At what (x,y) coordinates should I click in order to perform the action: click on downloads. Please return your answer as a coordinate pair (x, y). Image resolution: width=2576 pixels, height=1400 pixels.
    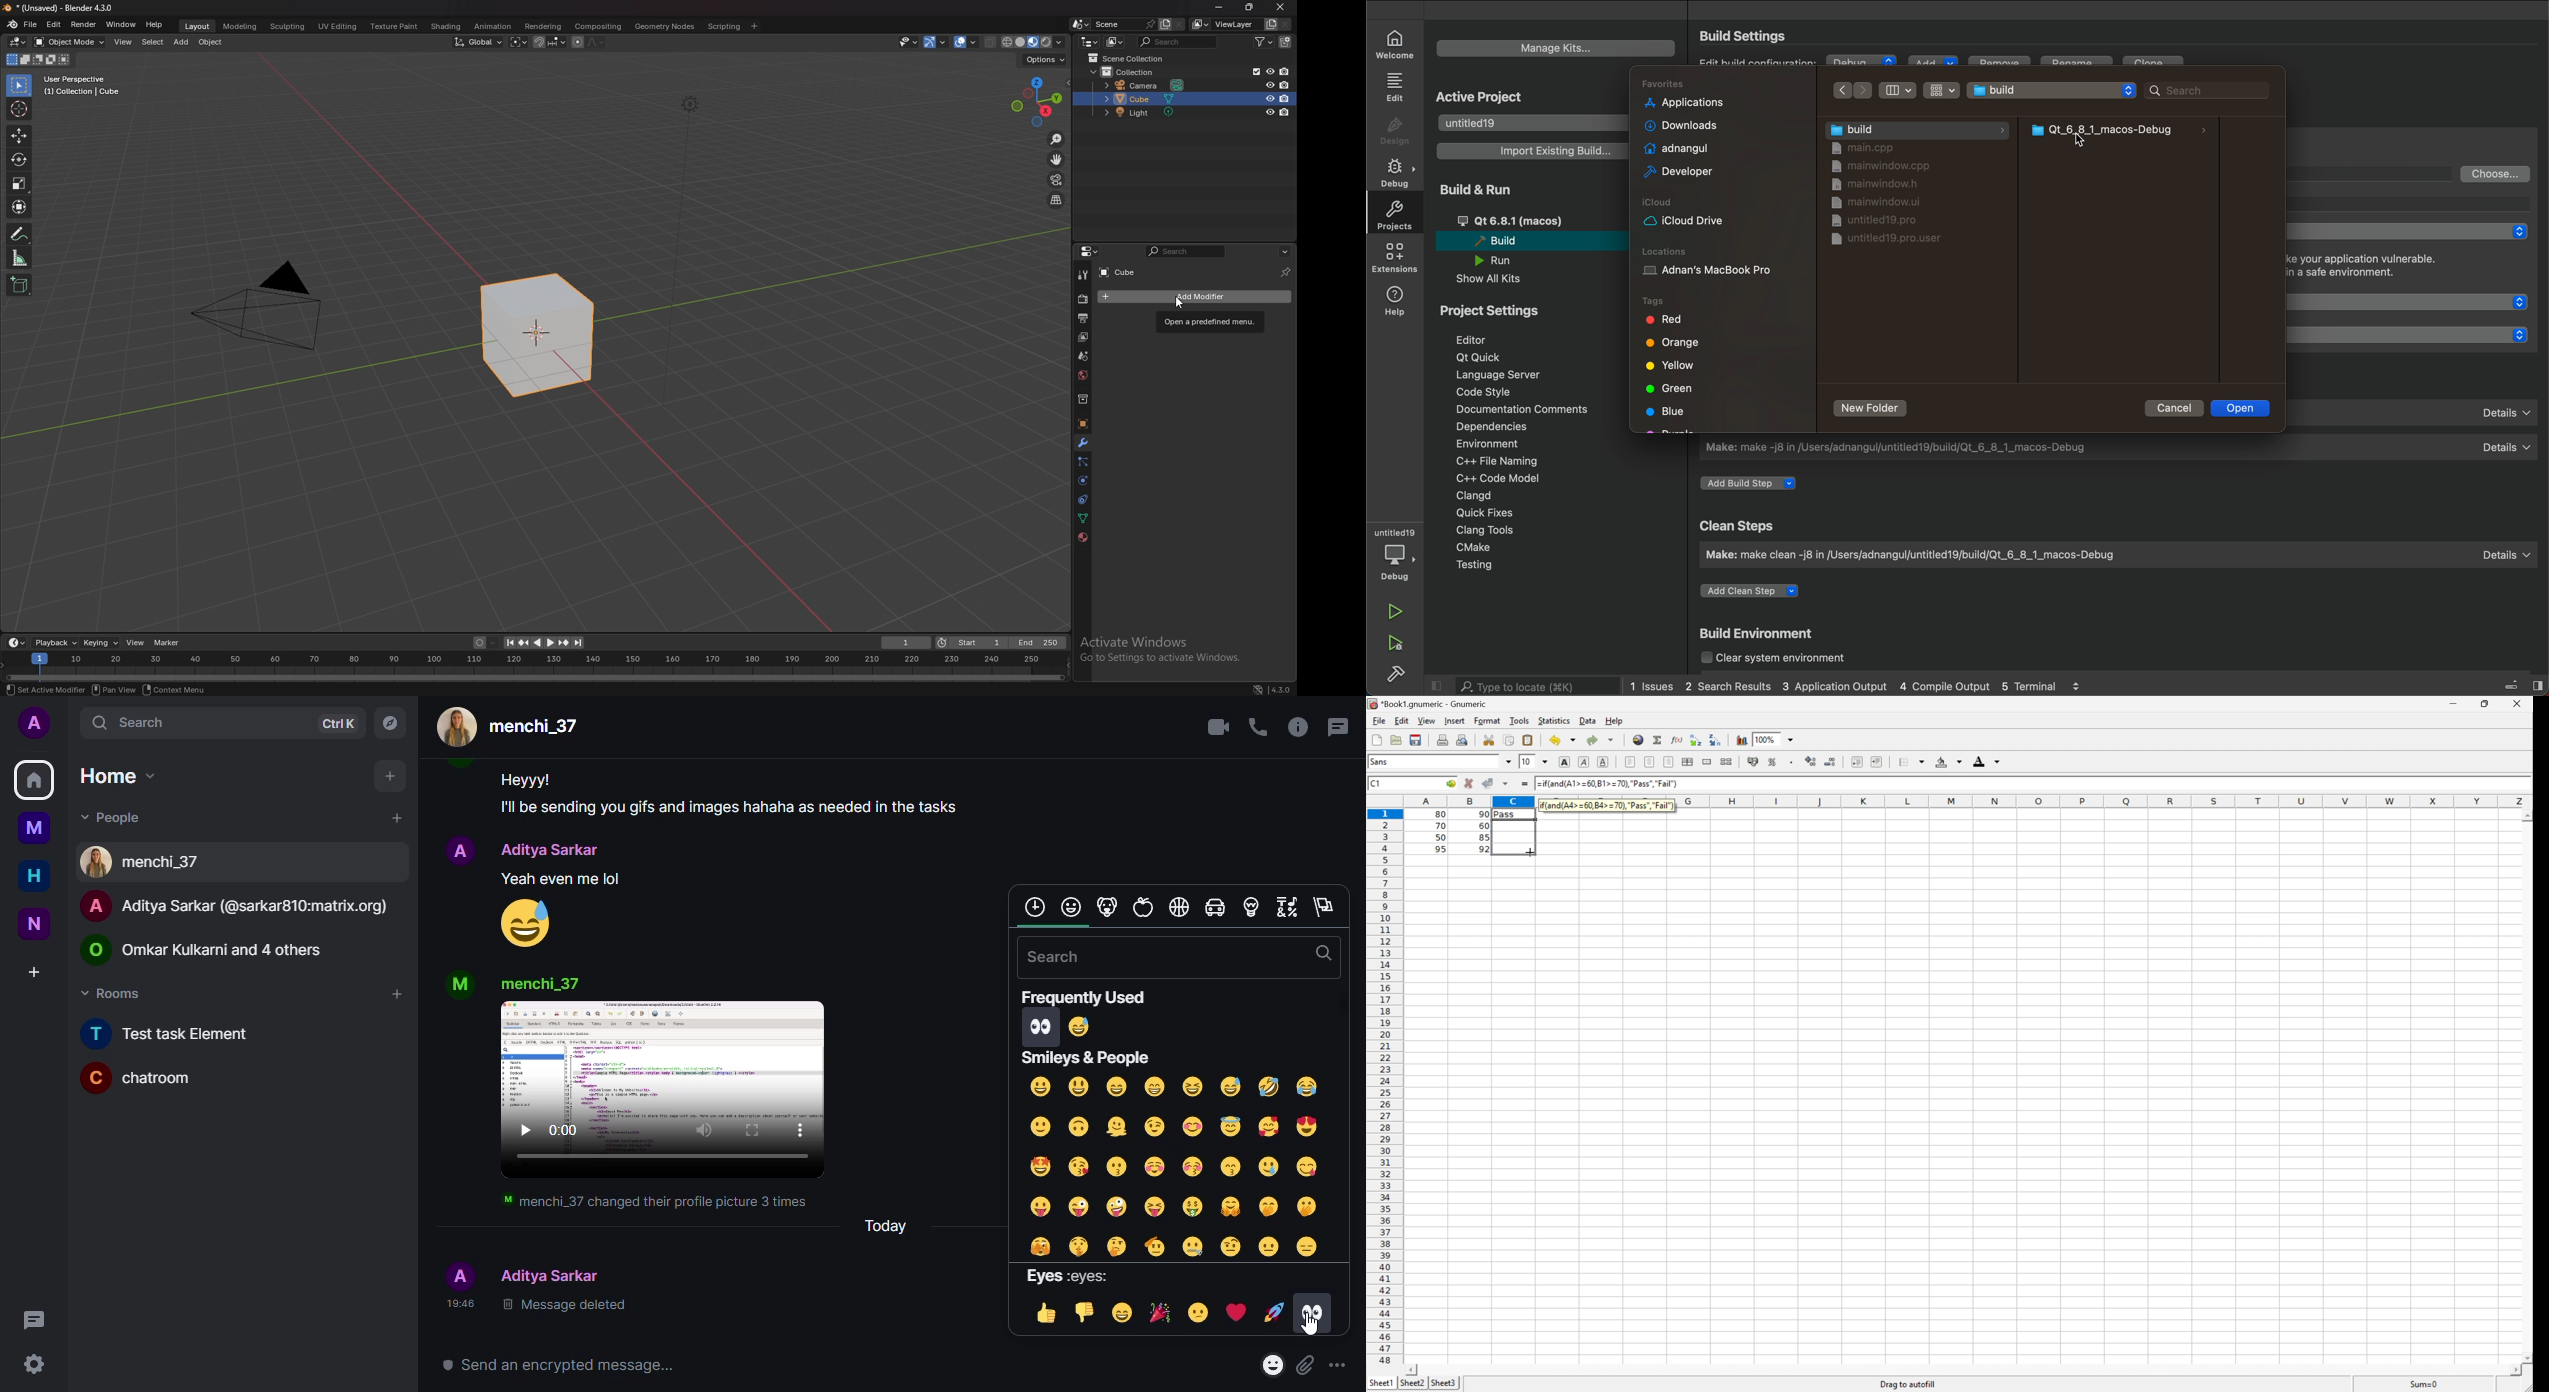
    Looking at the image, I should click on (1677, 125).